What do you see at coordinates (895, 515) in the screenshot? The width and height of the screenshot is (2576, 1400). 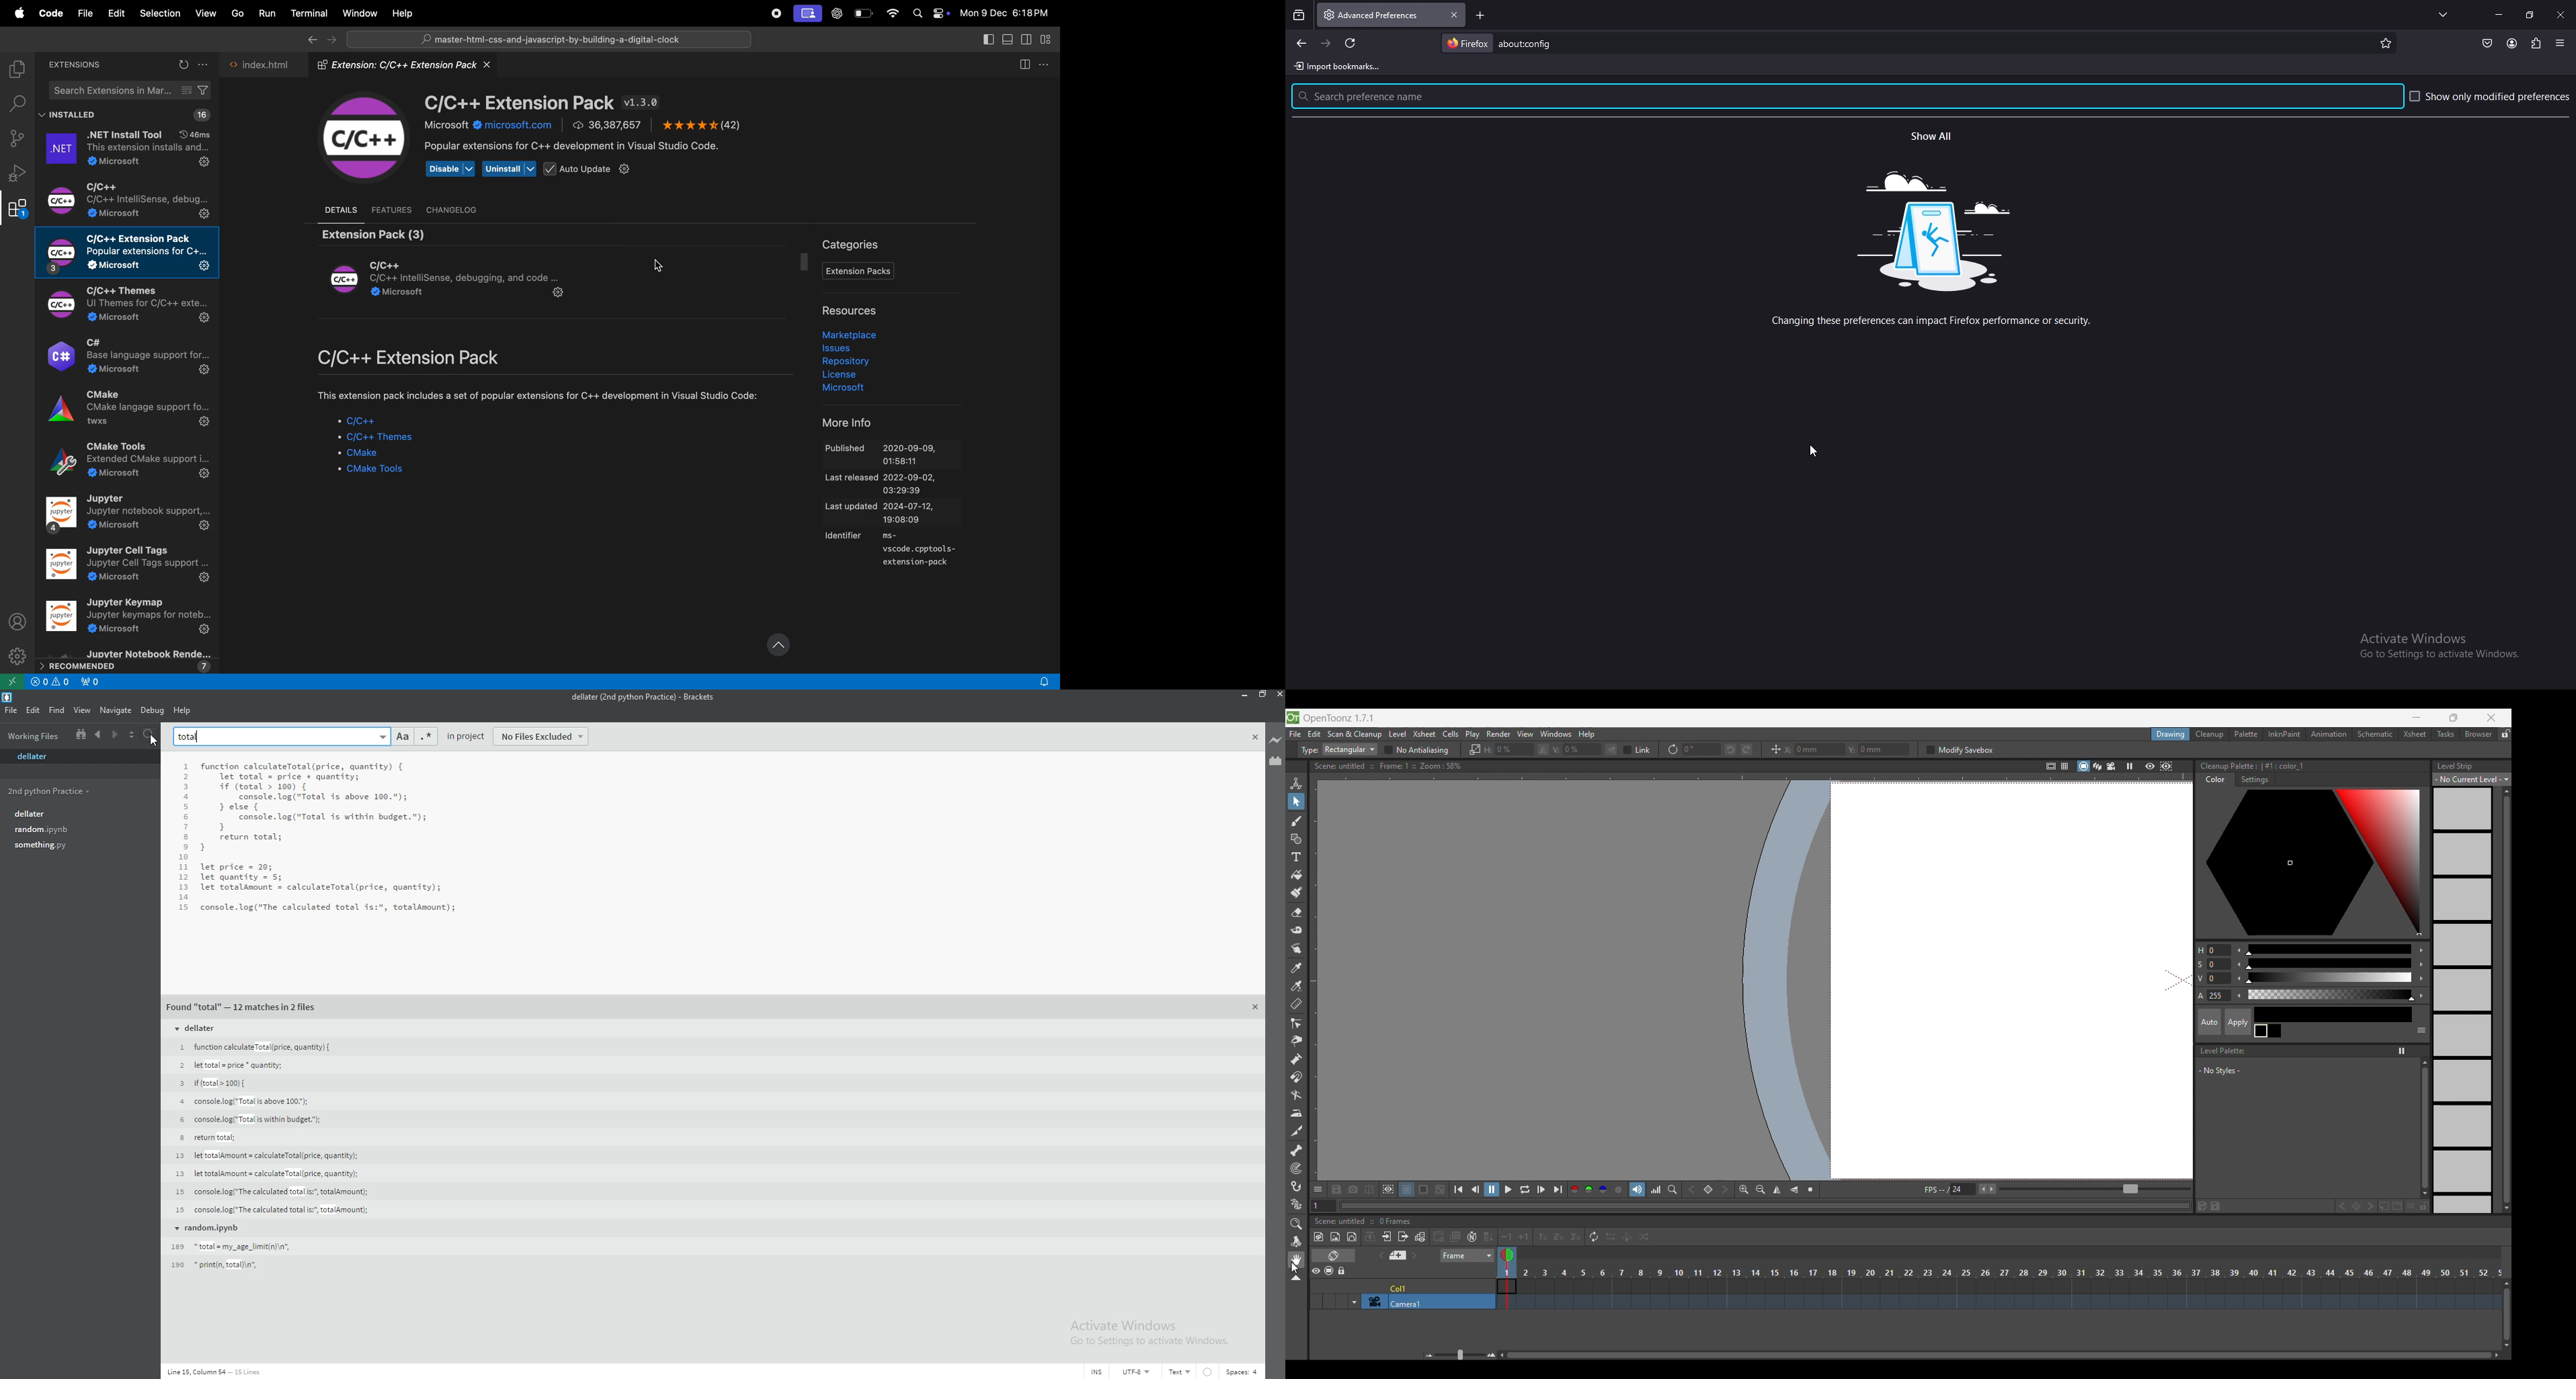 I see `last updated` at bounding box center [895, 515].